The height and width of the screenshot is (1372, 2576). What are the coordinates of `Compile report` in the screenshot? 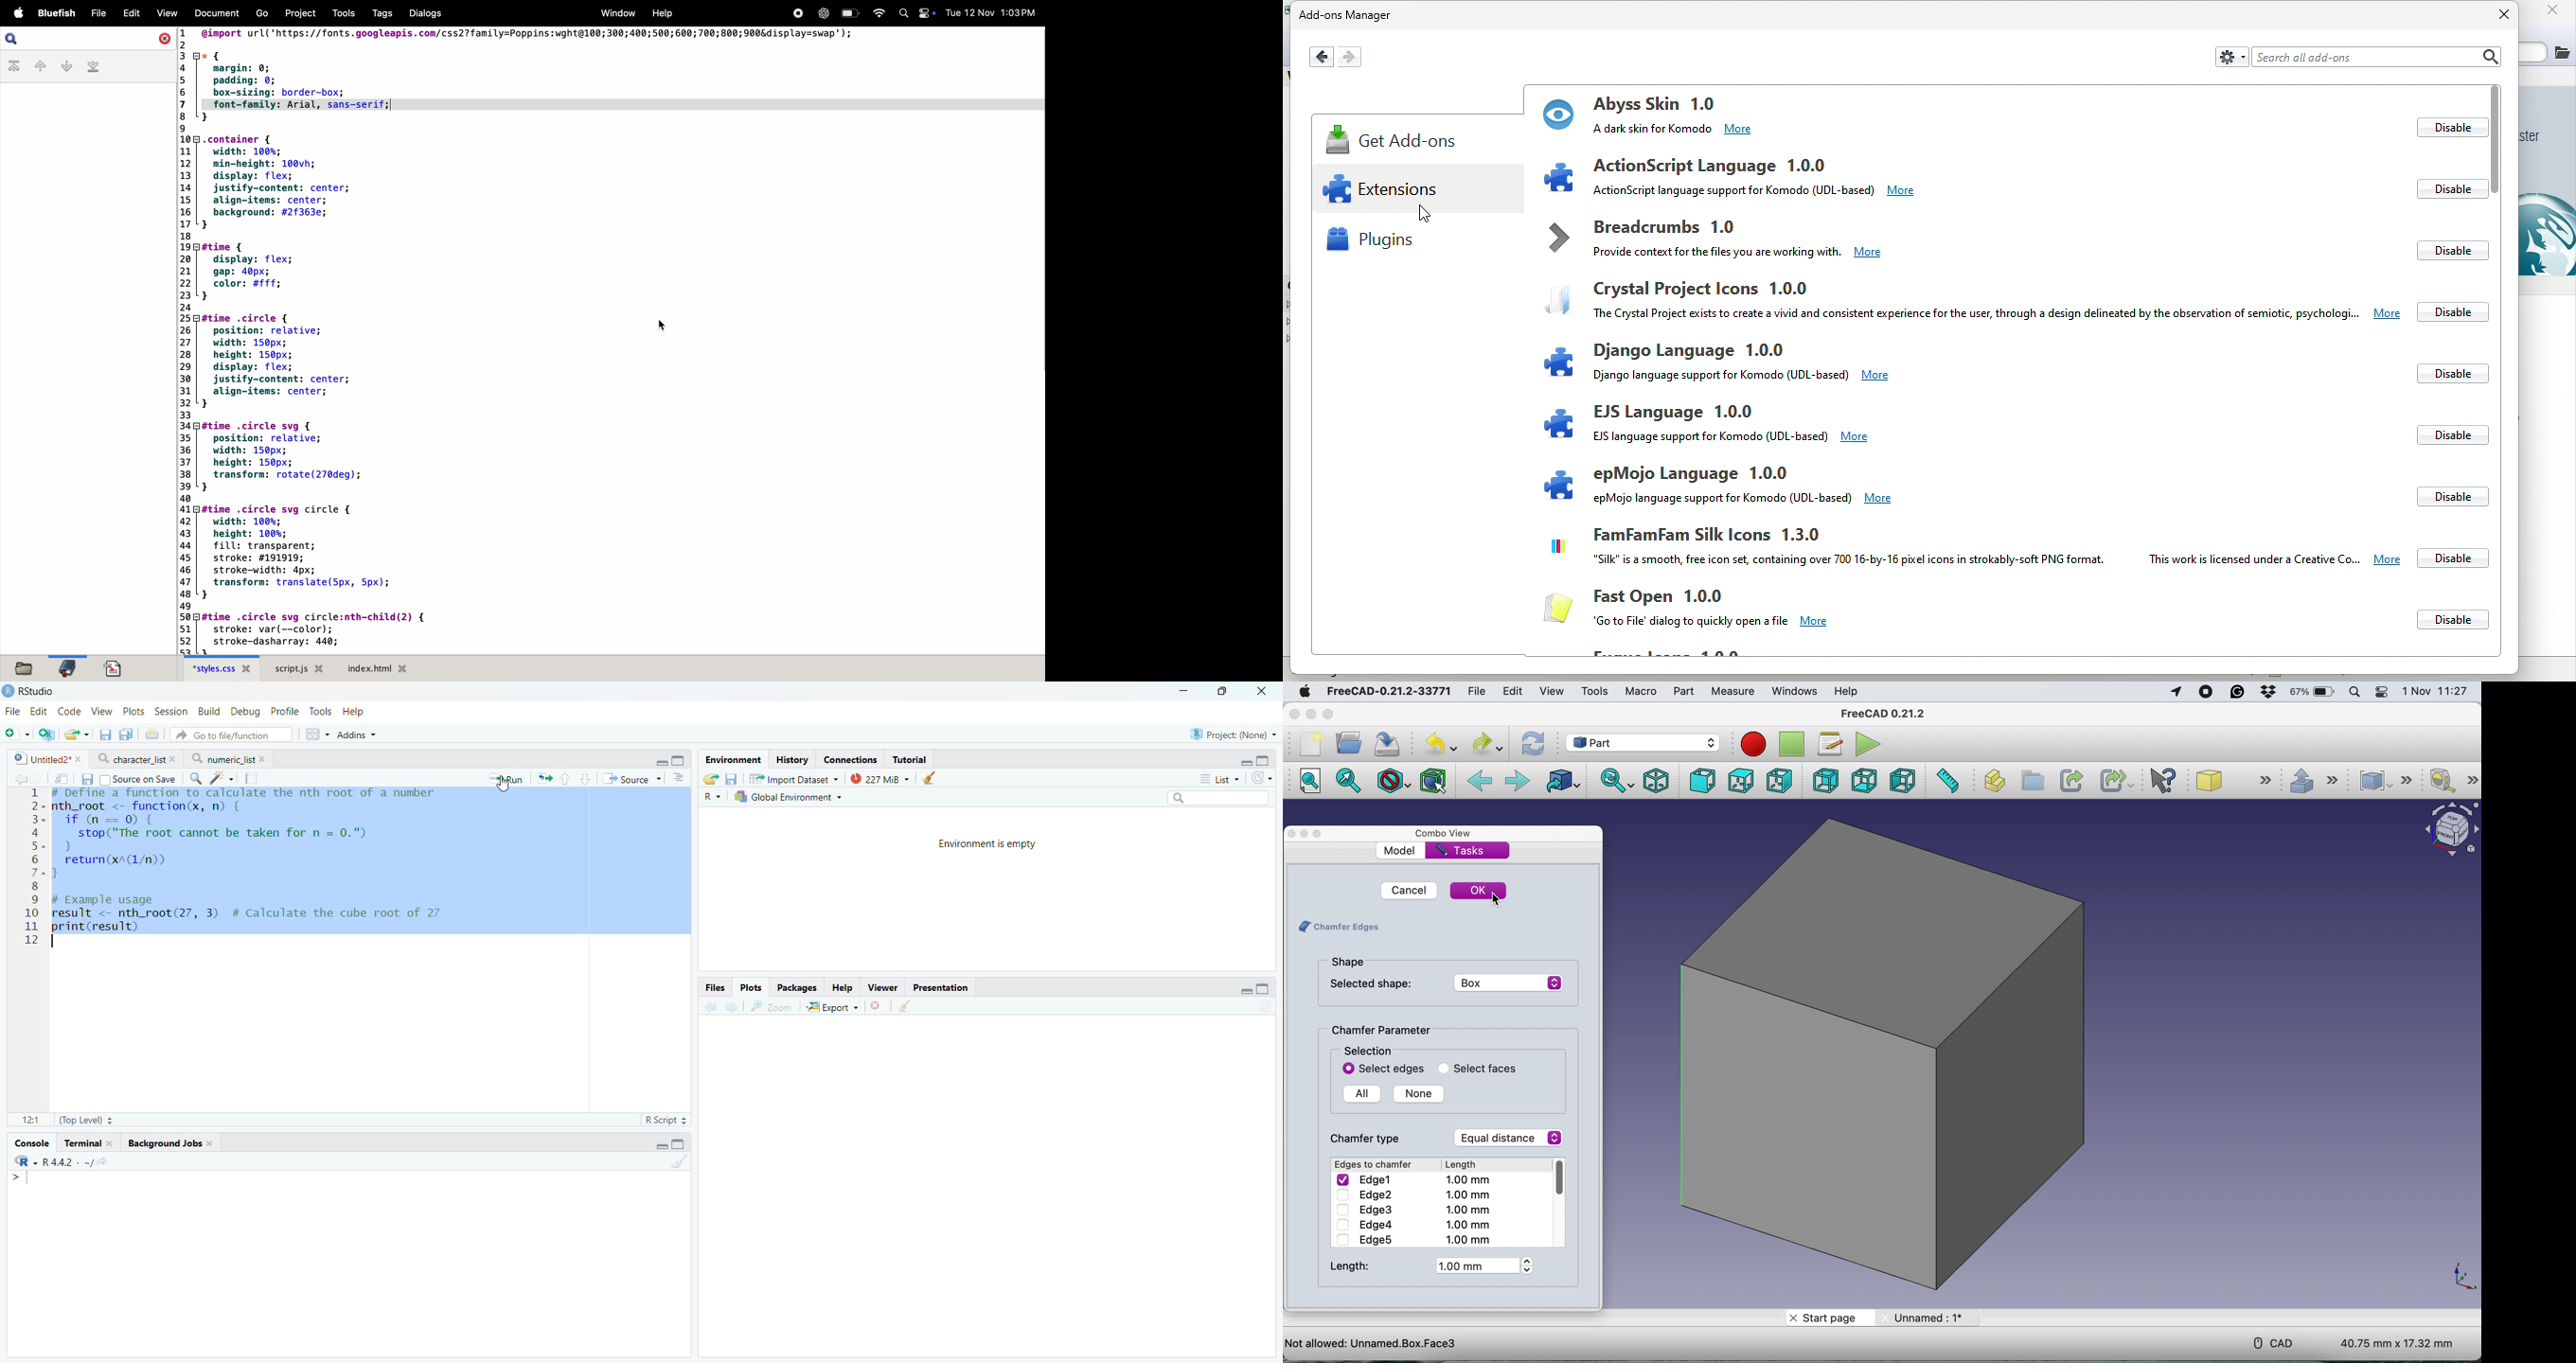 It's located at (253, 778).